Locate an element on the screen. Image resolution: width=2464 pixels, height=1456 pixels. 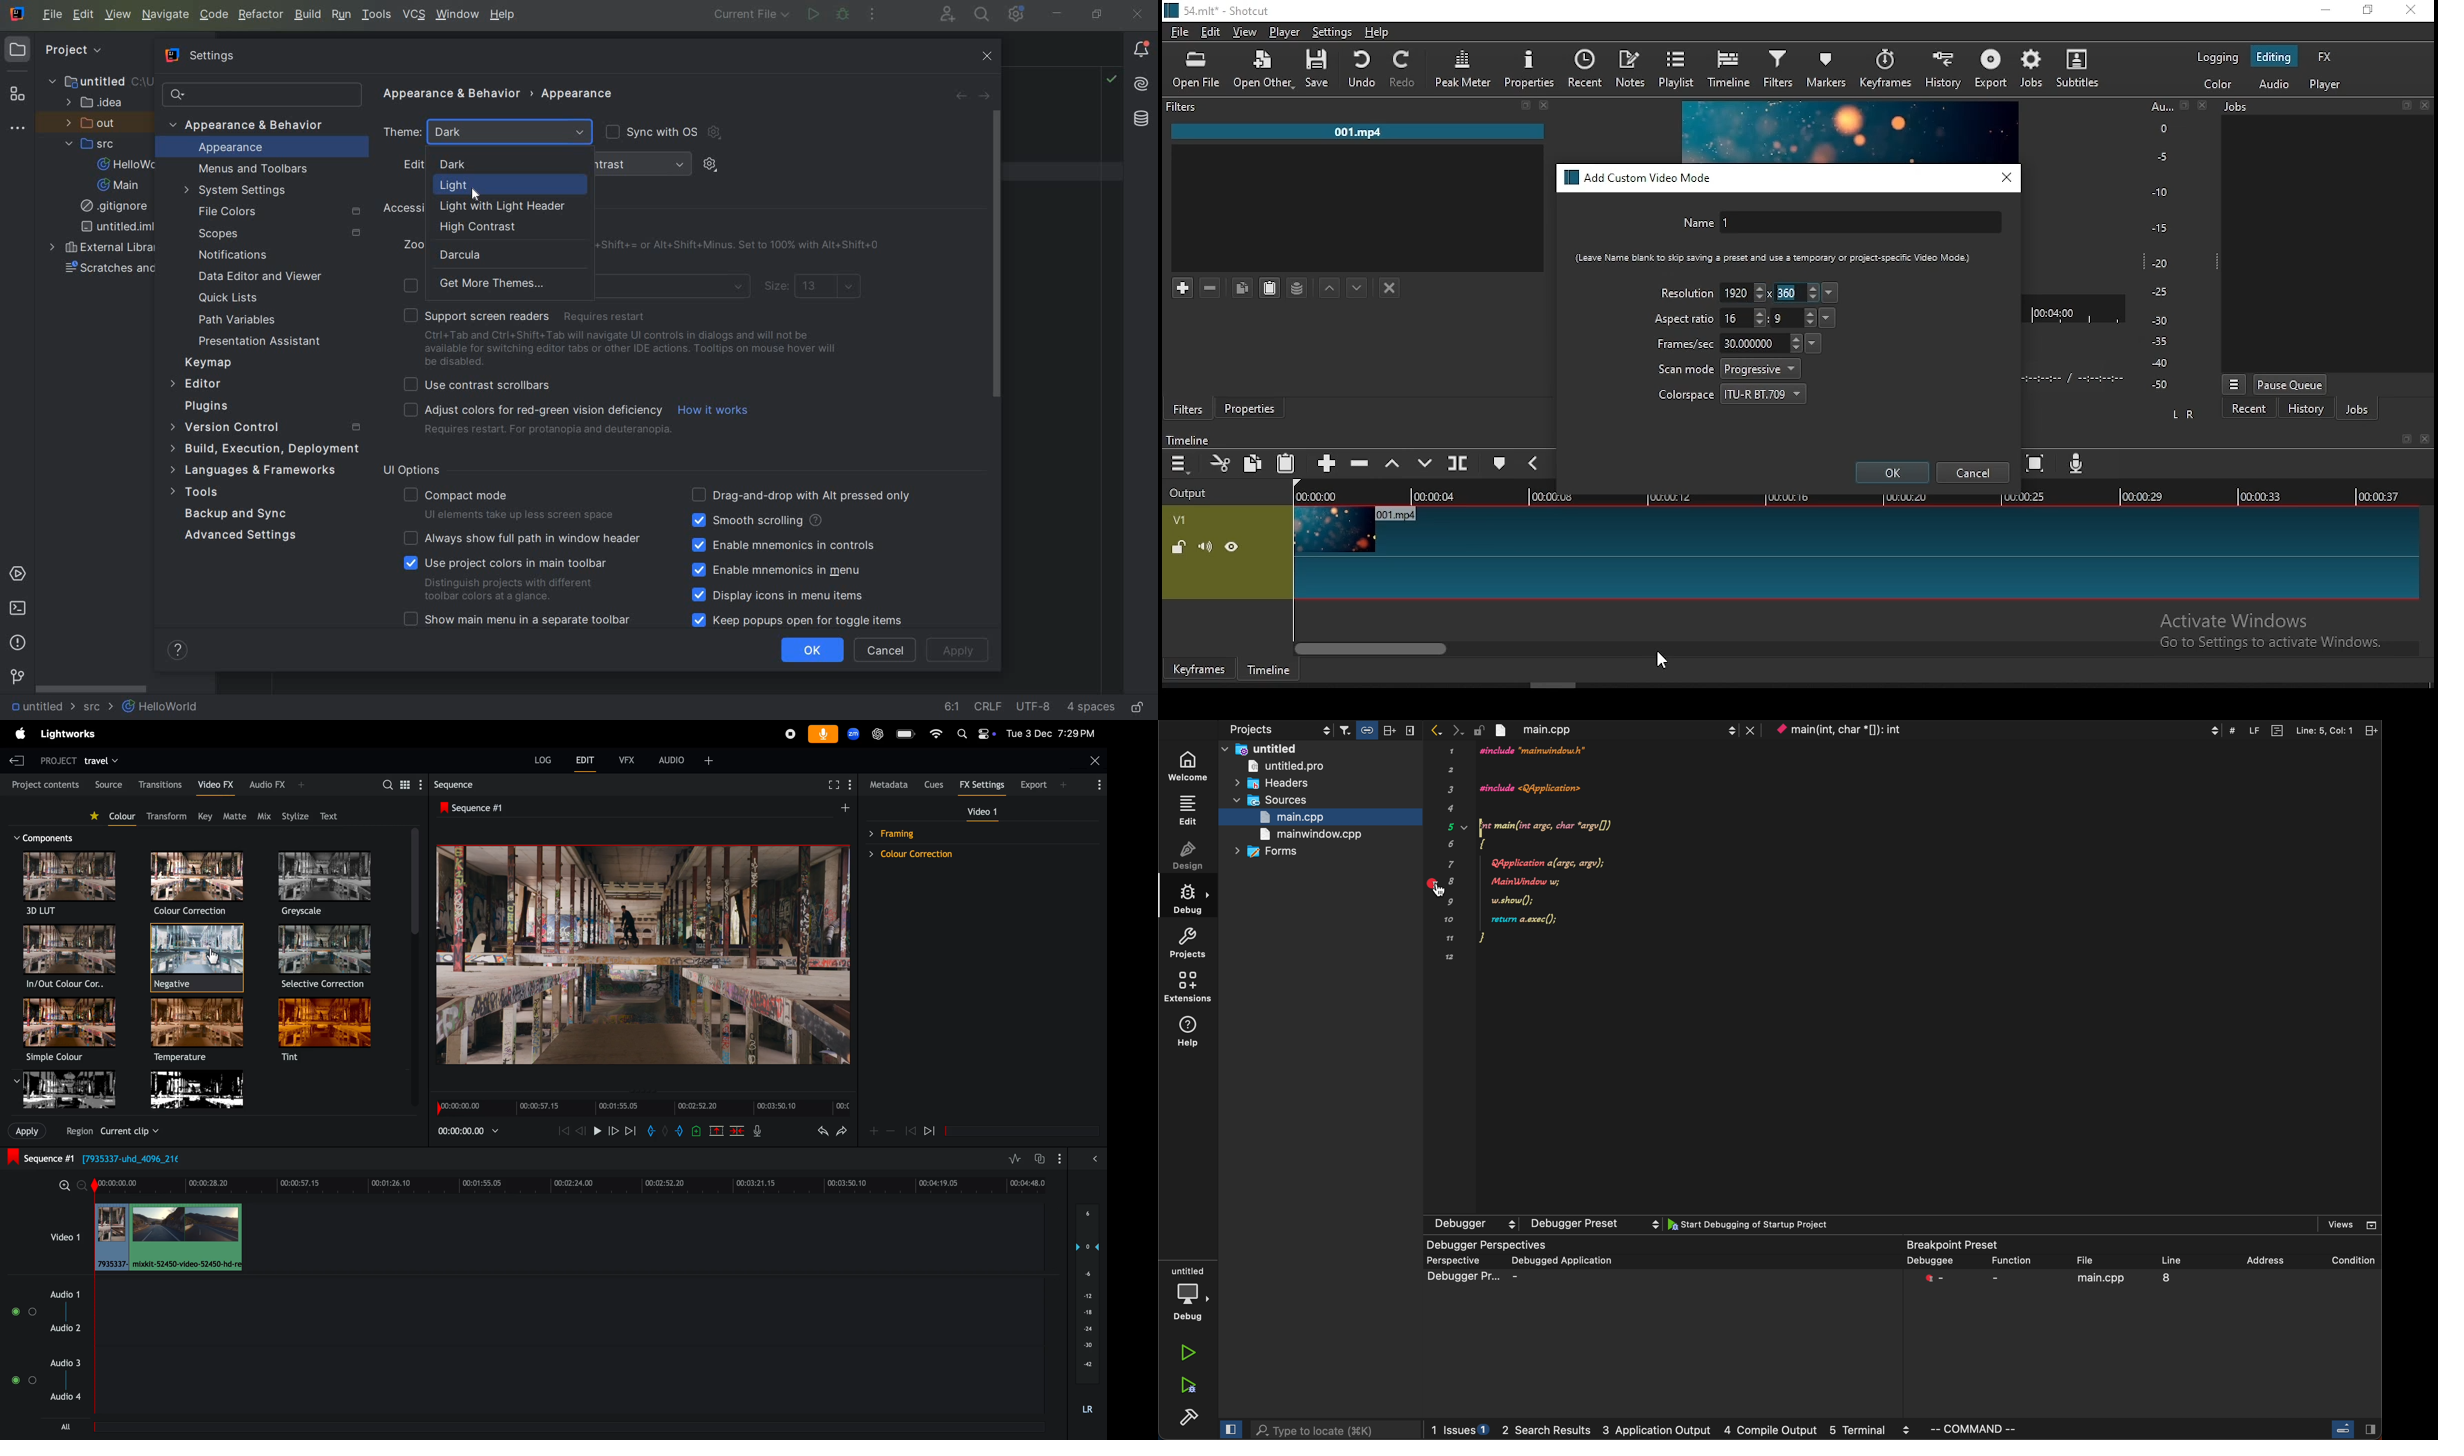
rewind is located at coordinates (580, 1130).